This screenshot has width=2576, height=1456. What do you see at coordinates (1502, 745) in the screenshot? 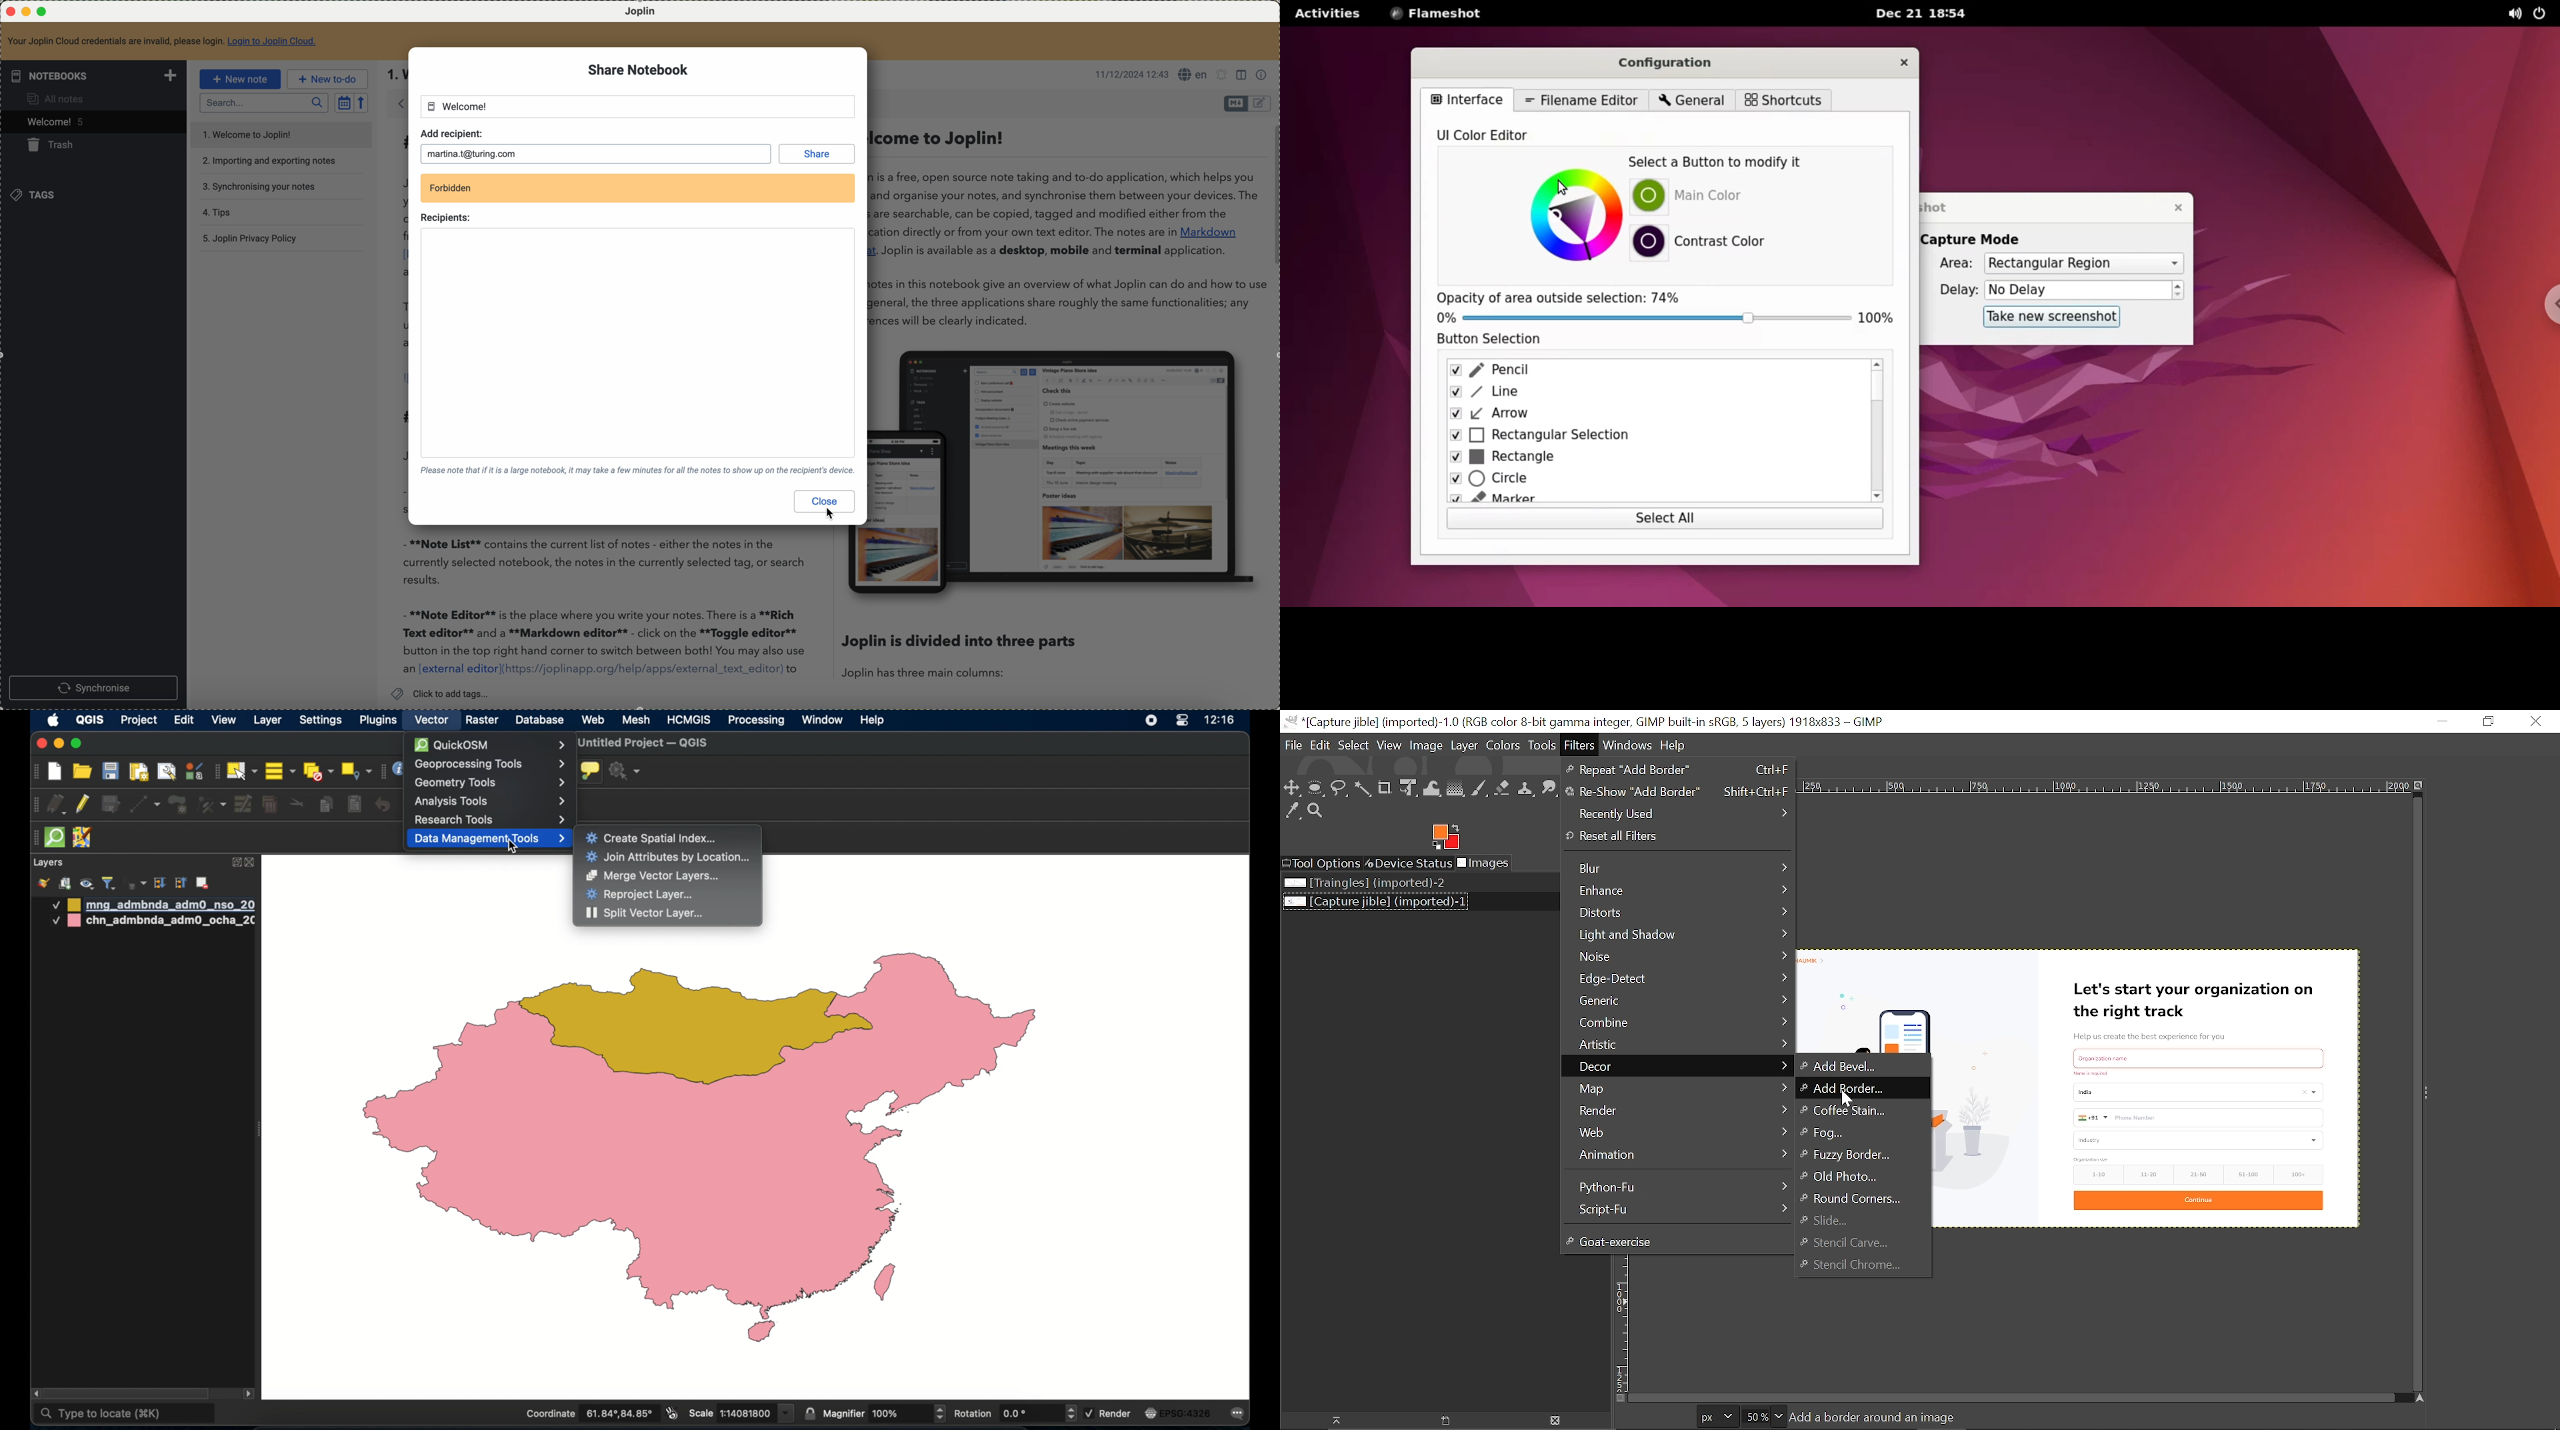
I see `Colors` at bounding box center [1502, 745].